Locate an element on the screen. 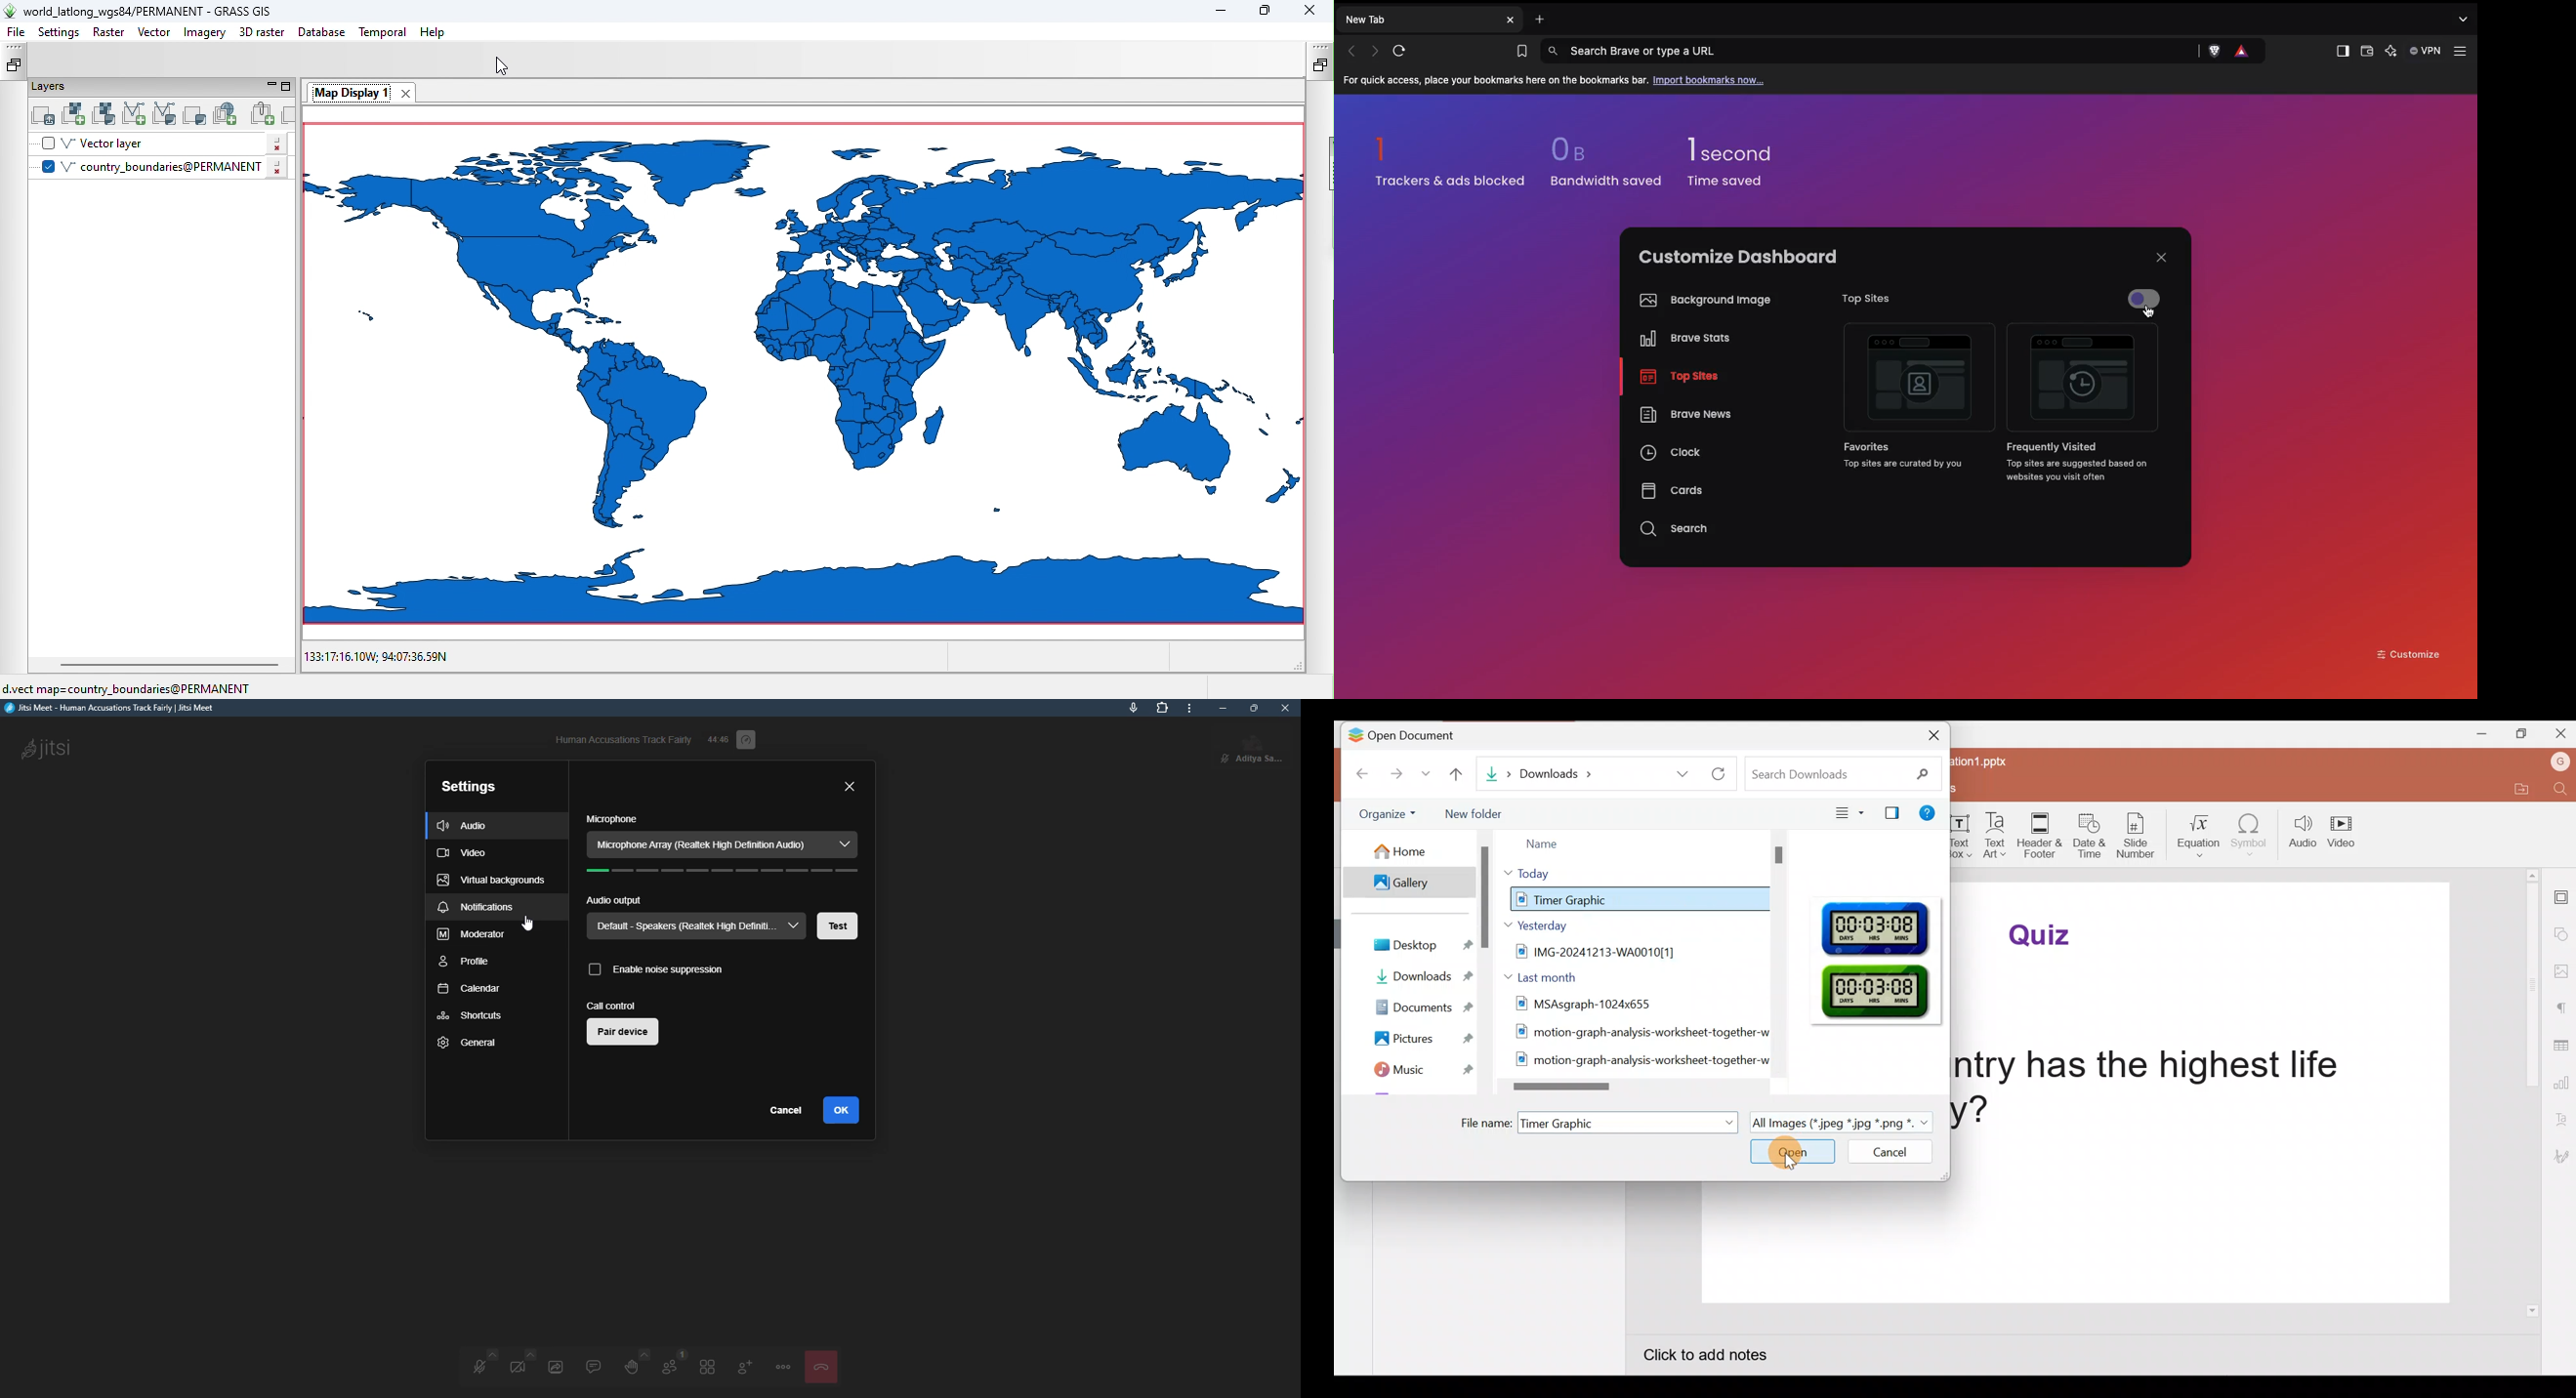 This screenshot has height=1400, width=2576. drop down is located at coordinates (794, 926).